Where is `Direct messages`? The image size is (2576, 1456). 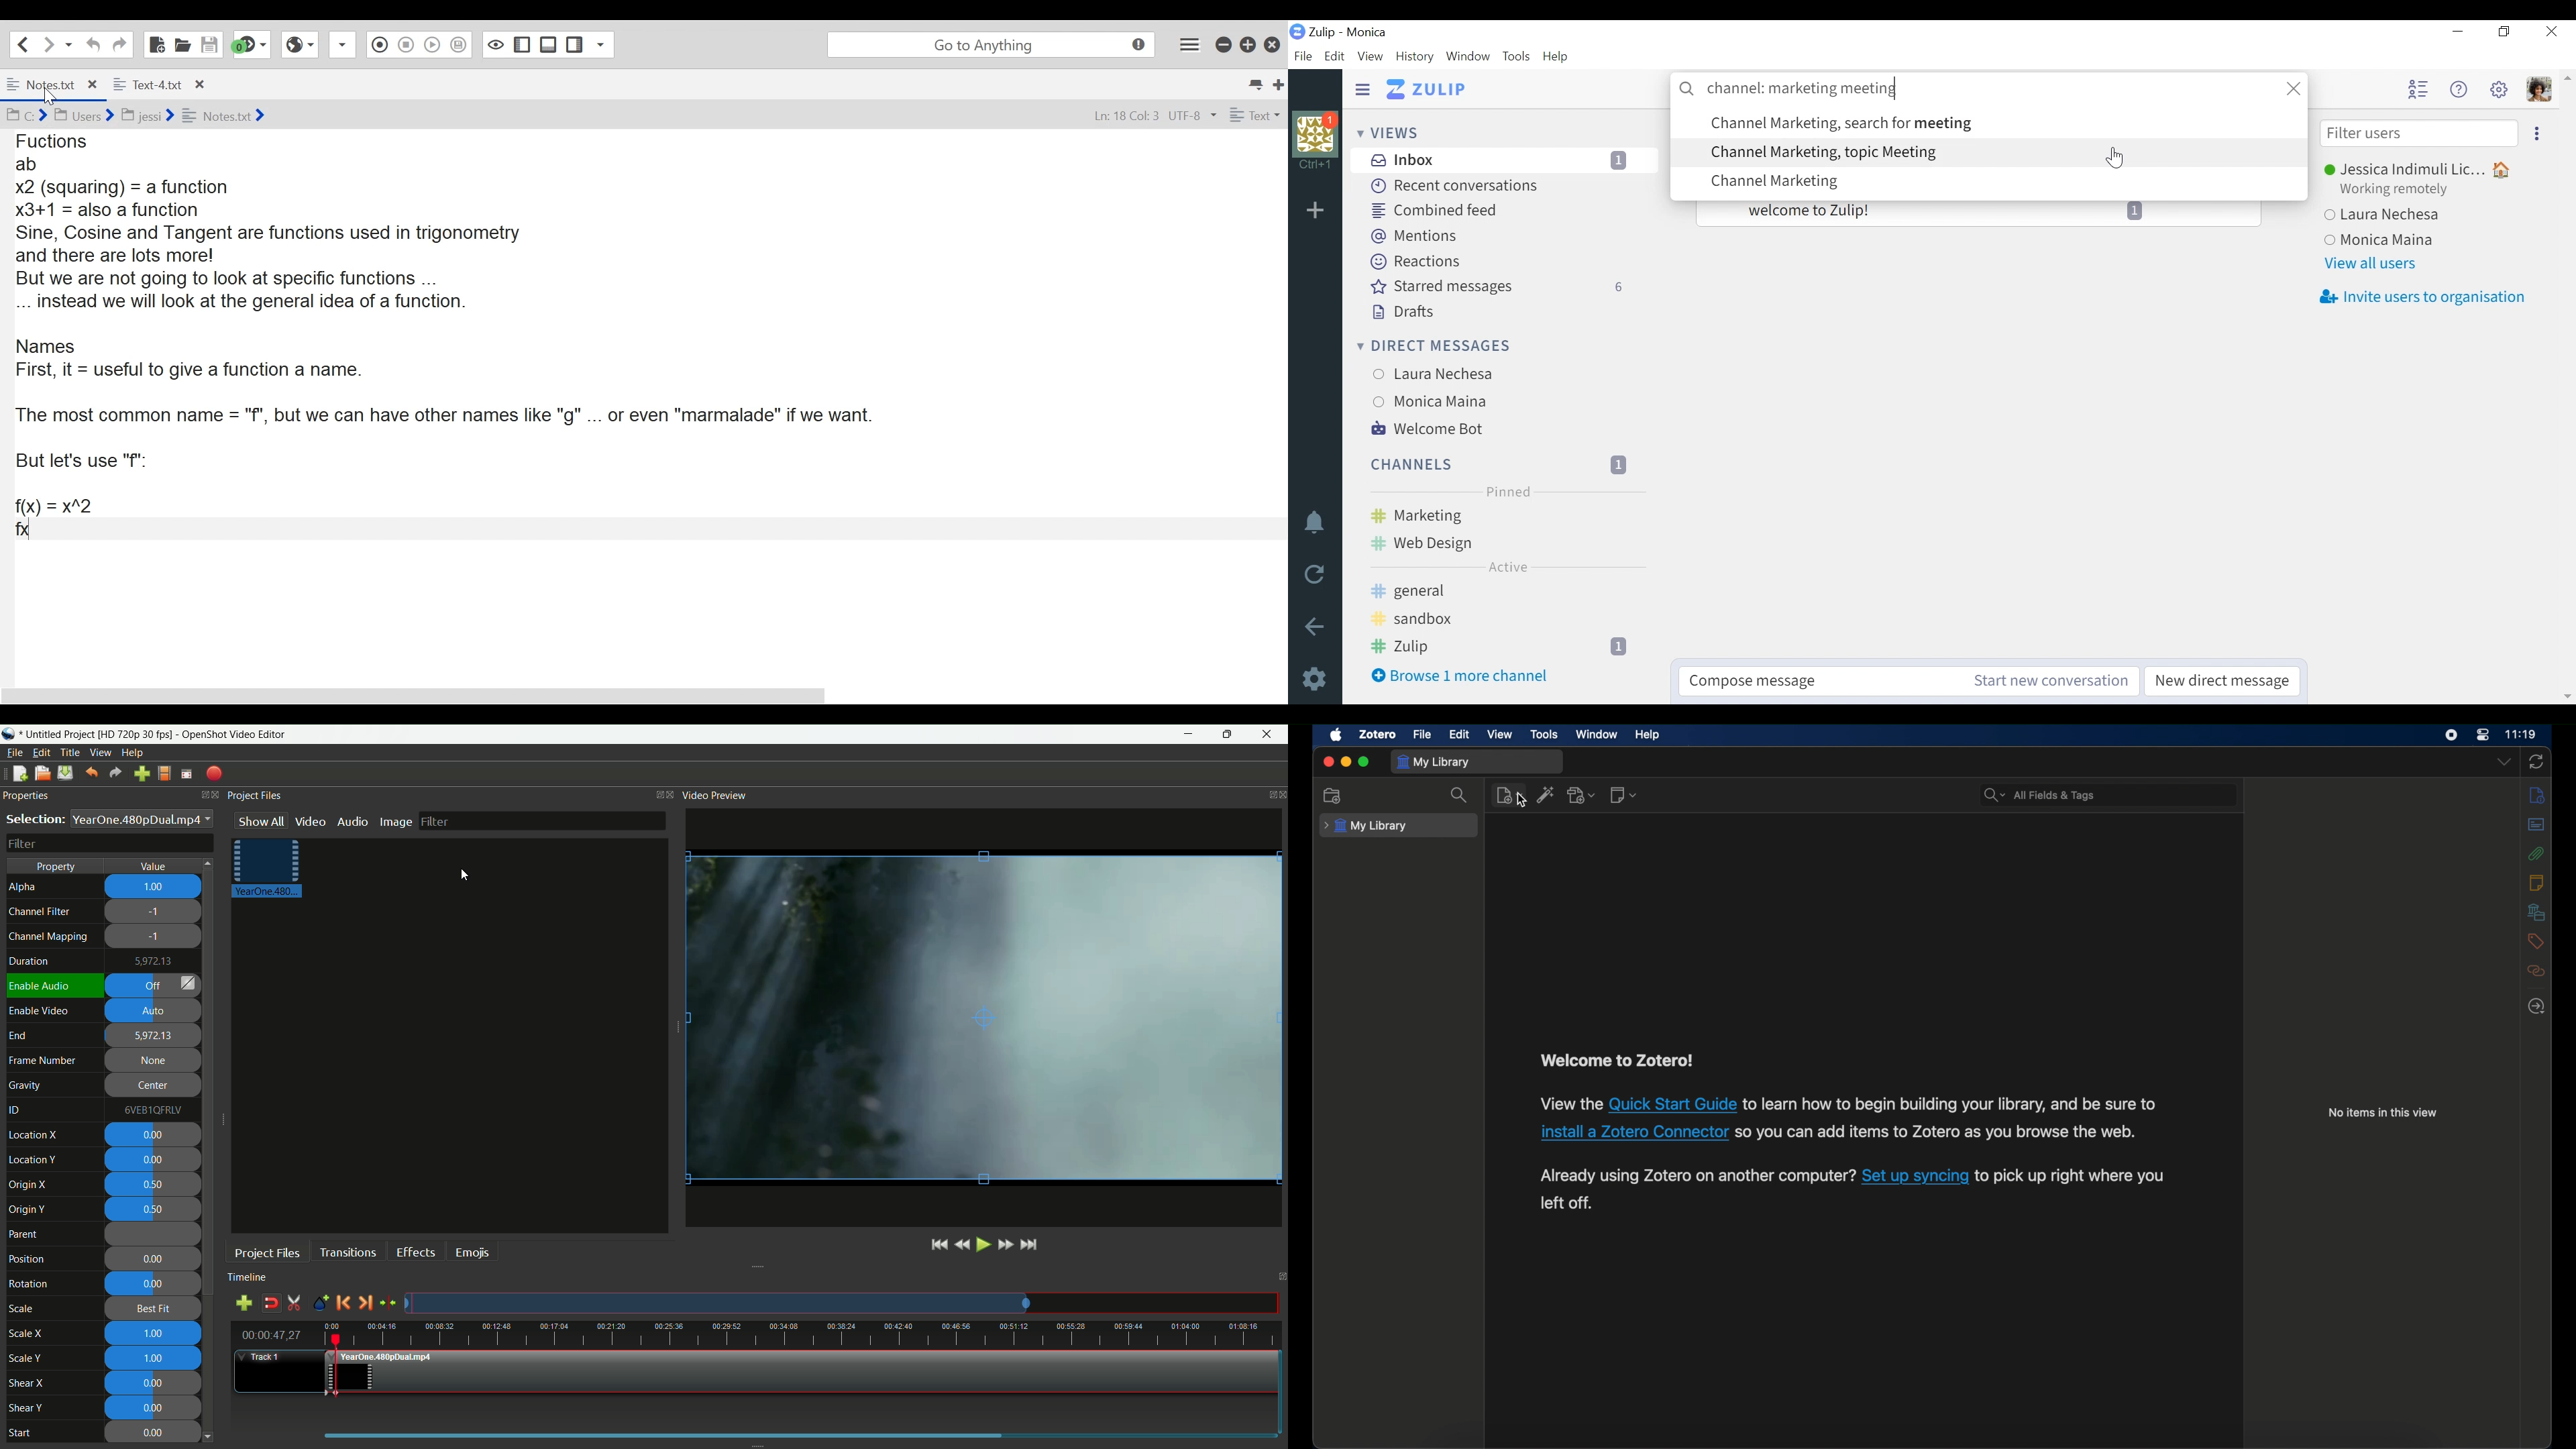 Direct messages is located at coordinates (1432, 347).